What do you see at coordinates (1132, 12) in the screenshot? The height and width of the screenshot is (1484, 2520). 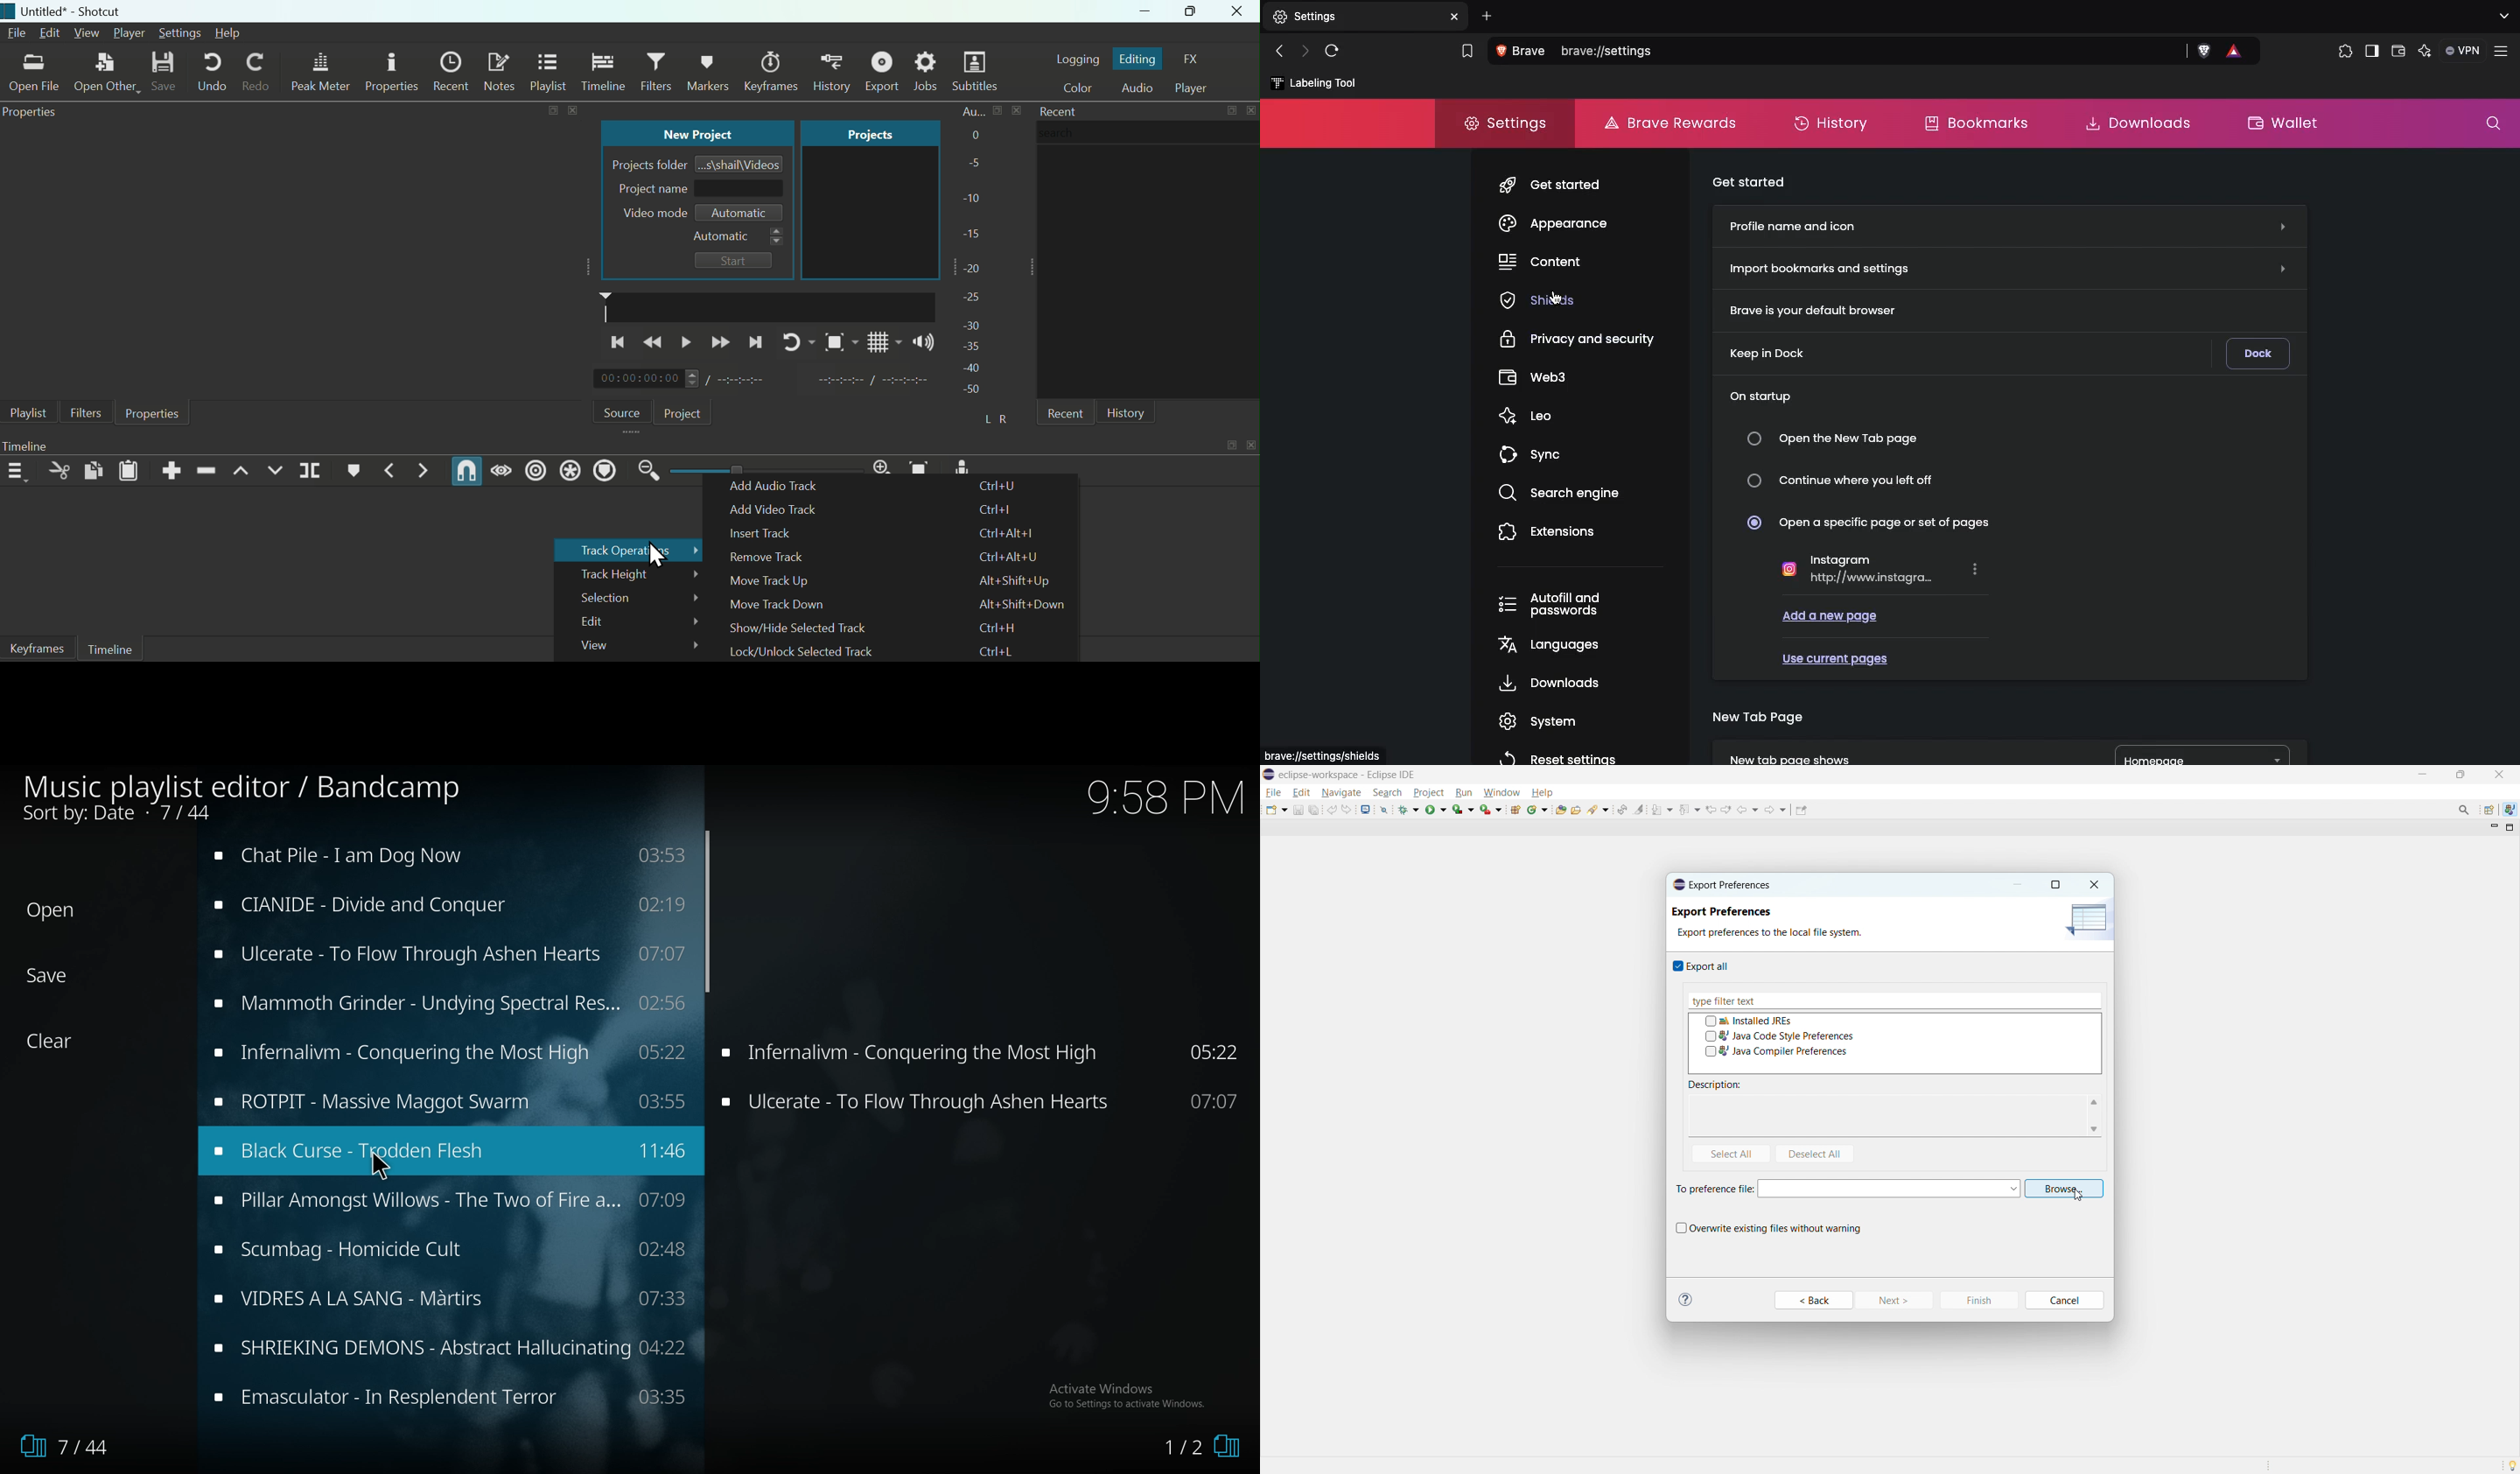 I see `Minimize` at bounding box center [1132, 12].